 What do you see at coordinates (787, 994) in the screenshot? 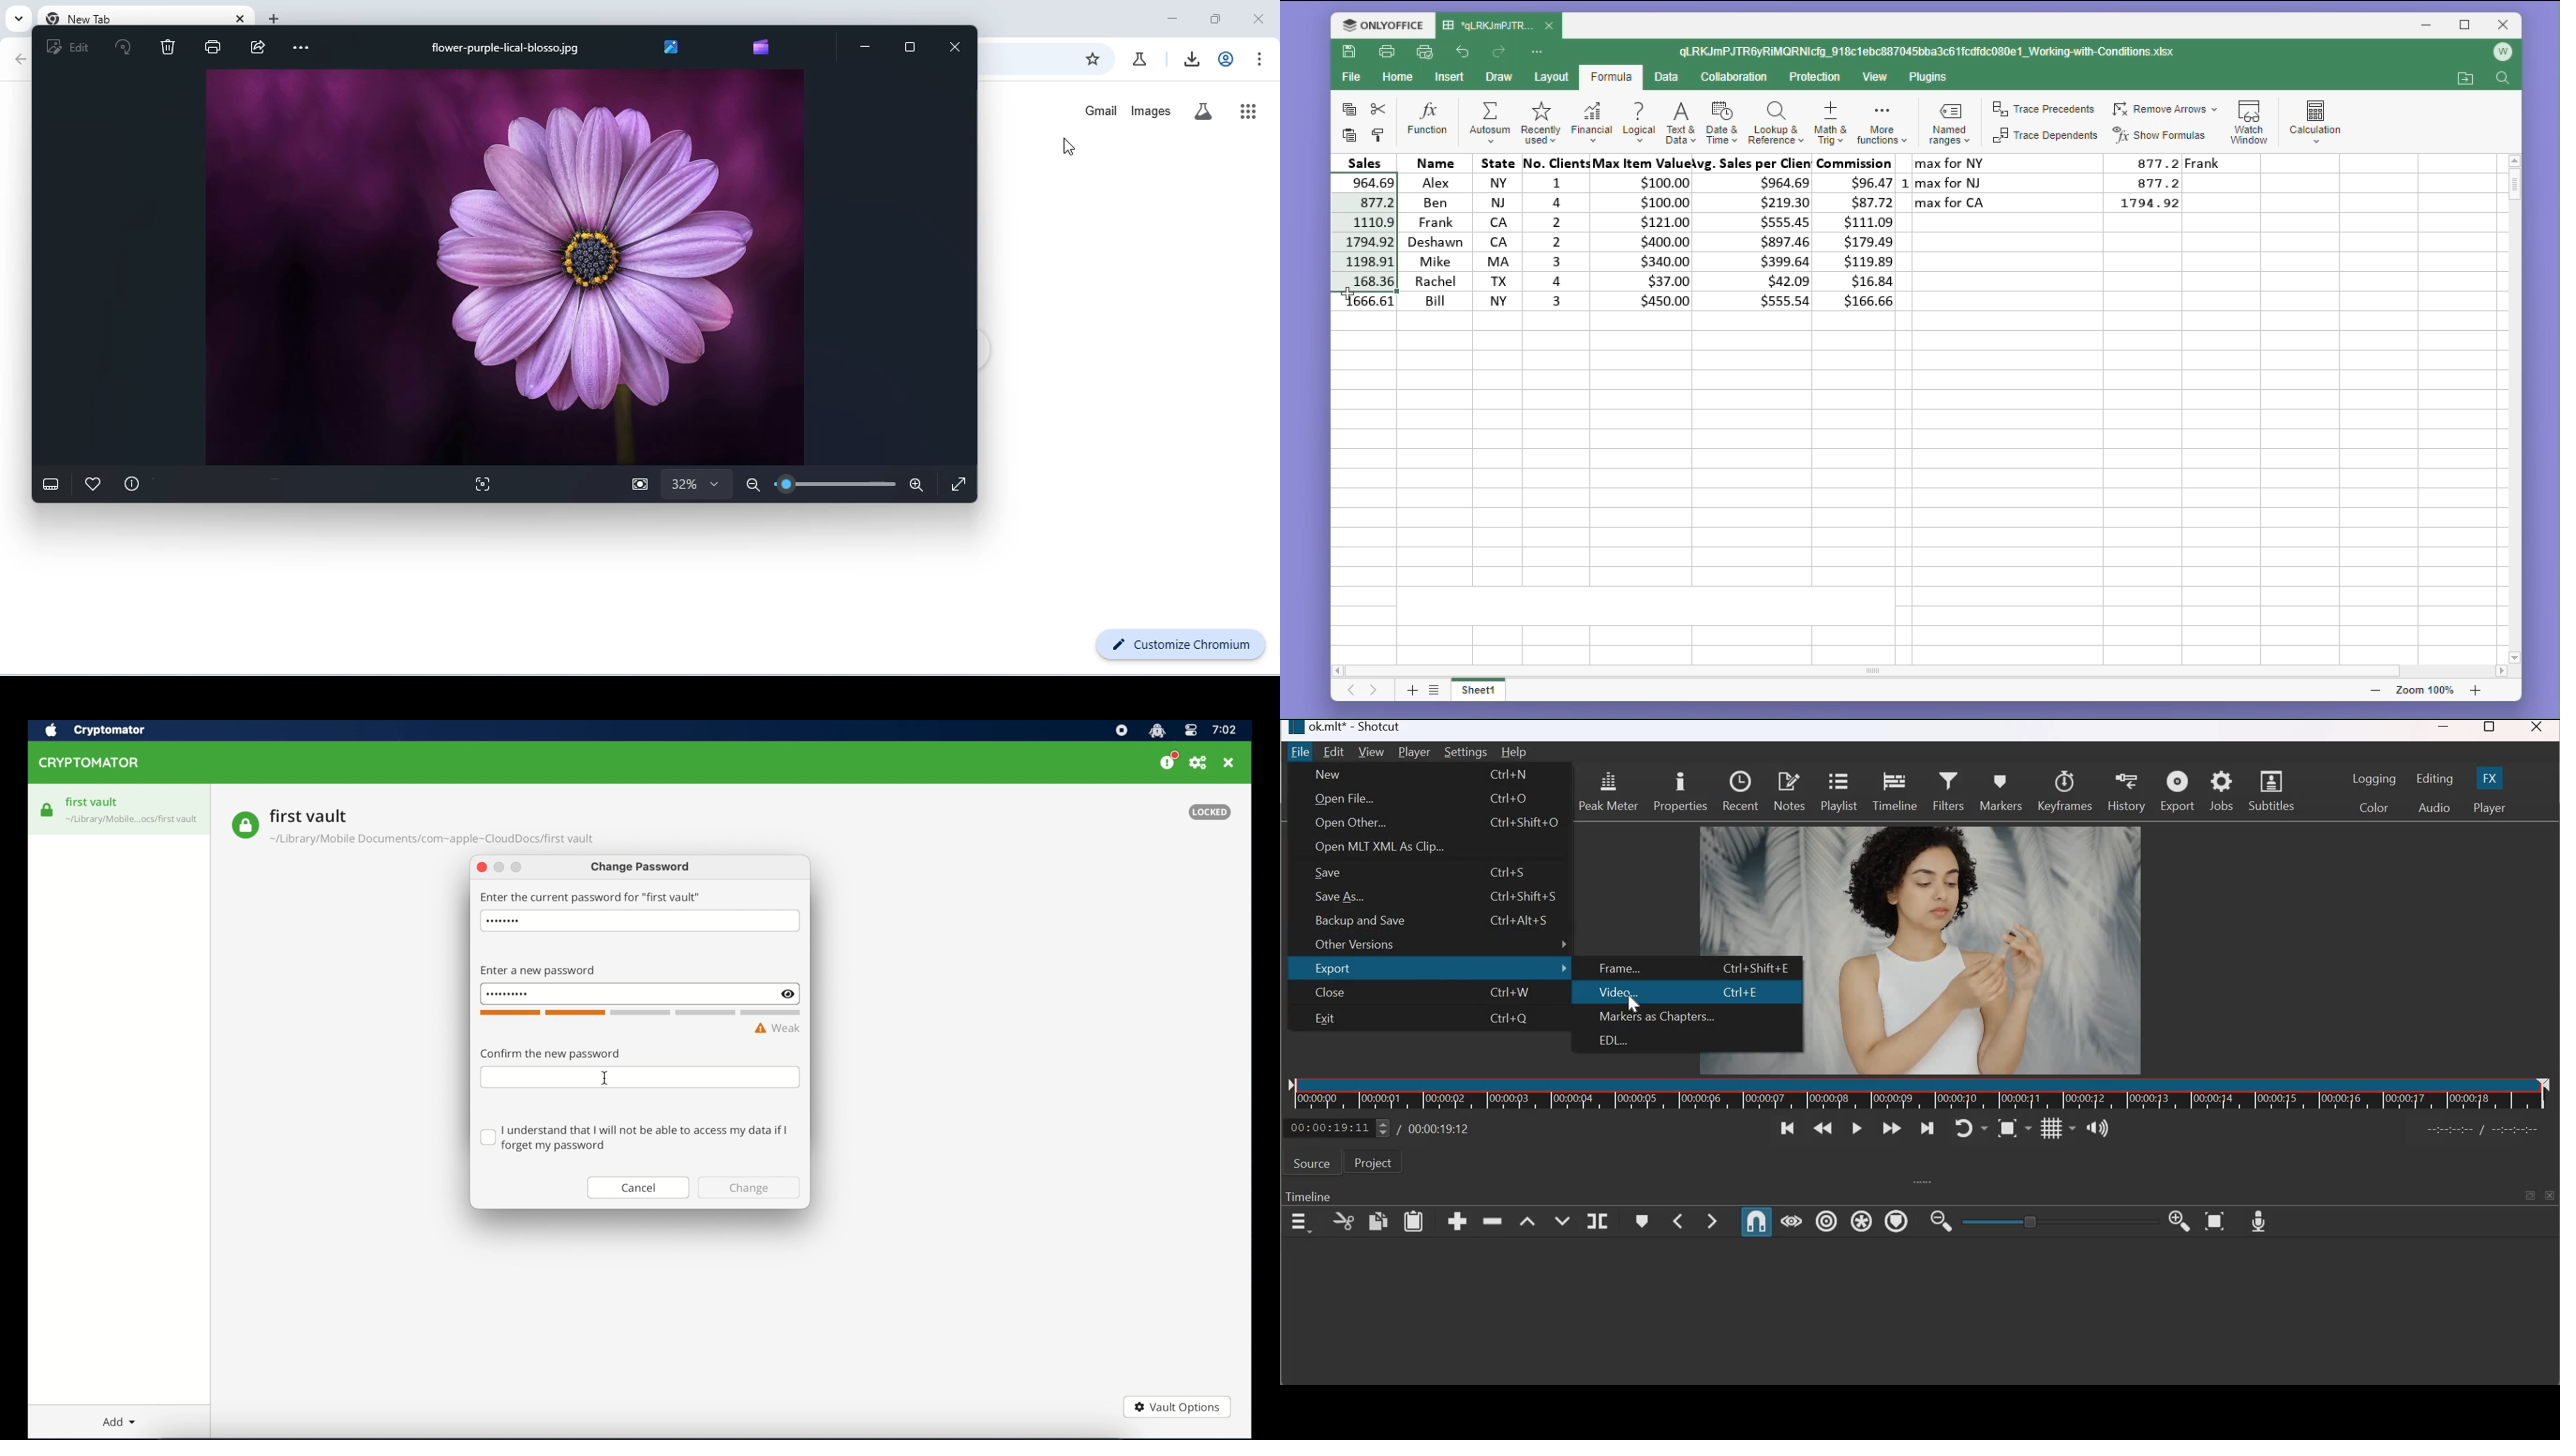
I see `show/hide text` at bounding box center [787, 994].